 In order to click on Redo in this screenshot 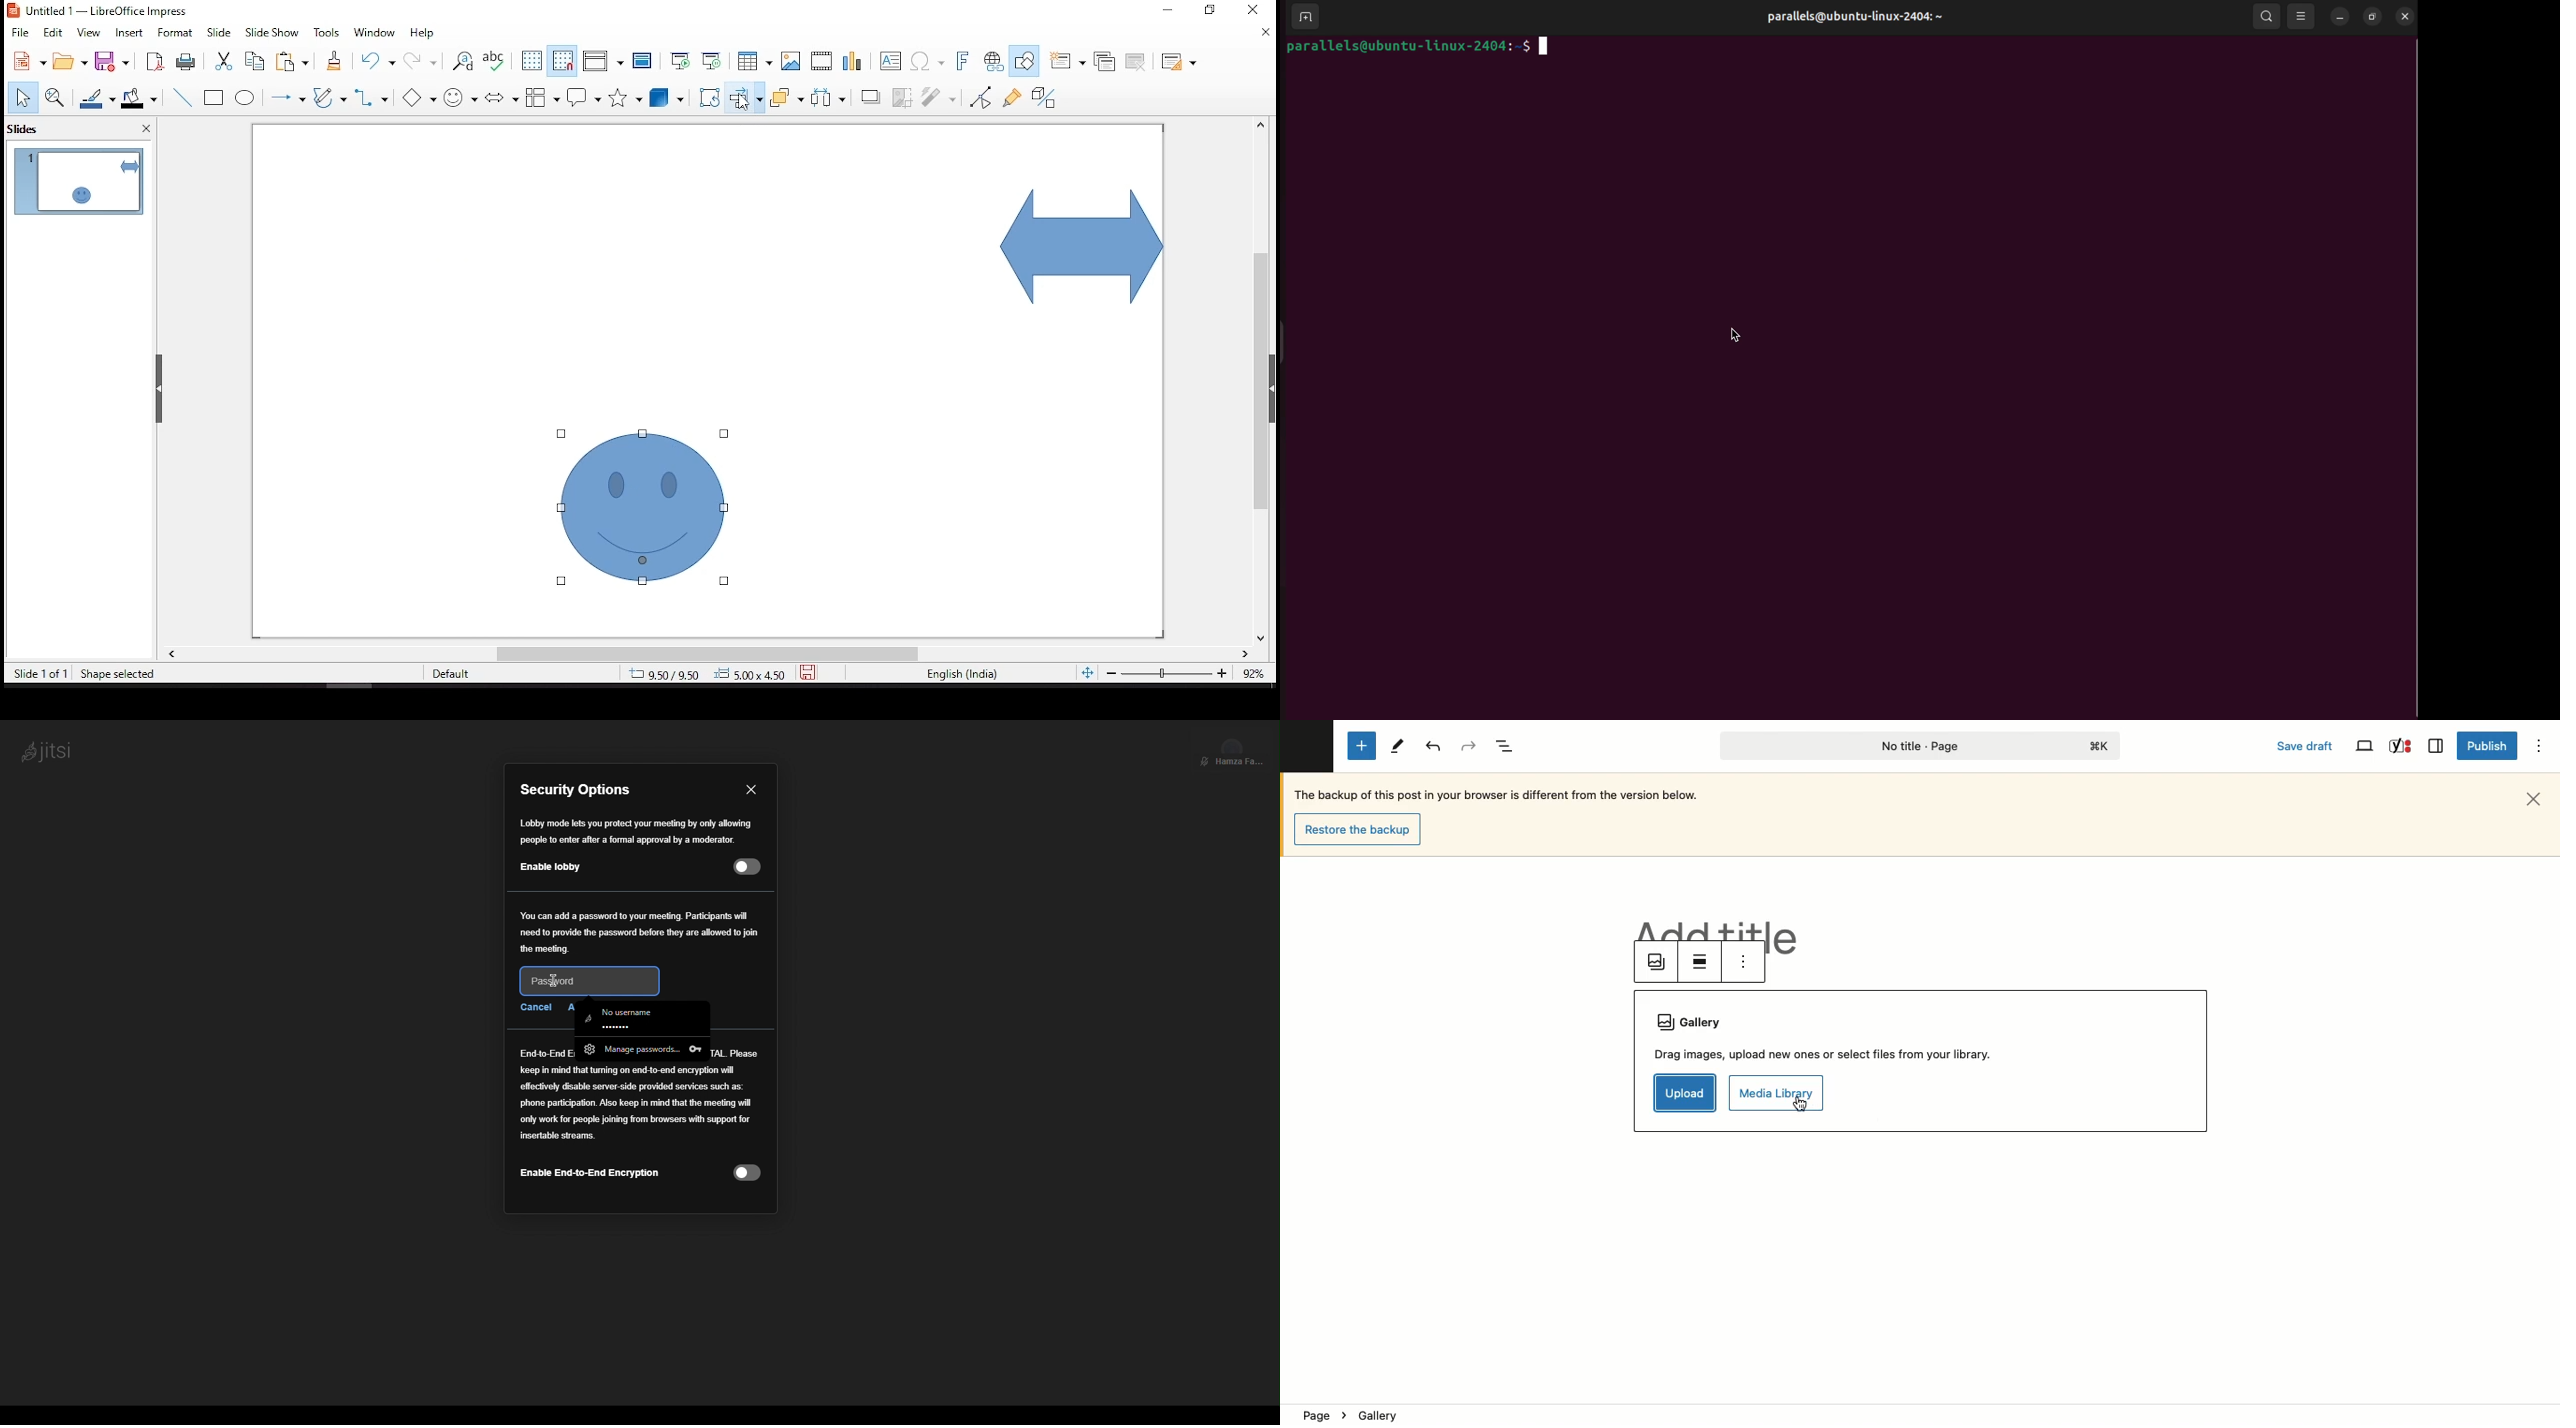, I will do `click(1472, 745)`.